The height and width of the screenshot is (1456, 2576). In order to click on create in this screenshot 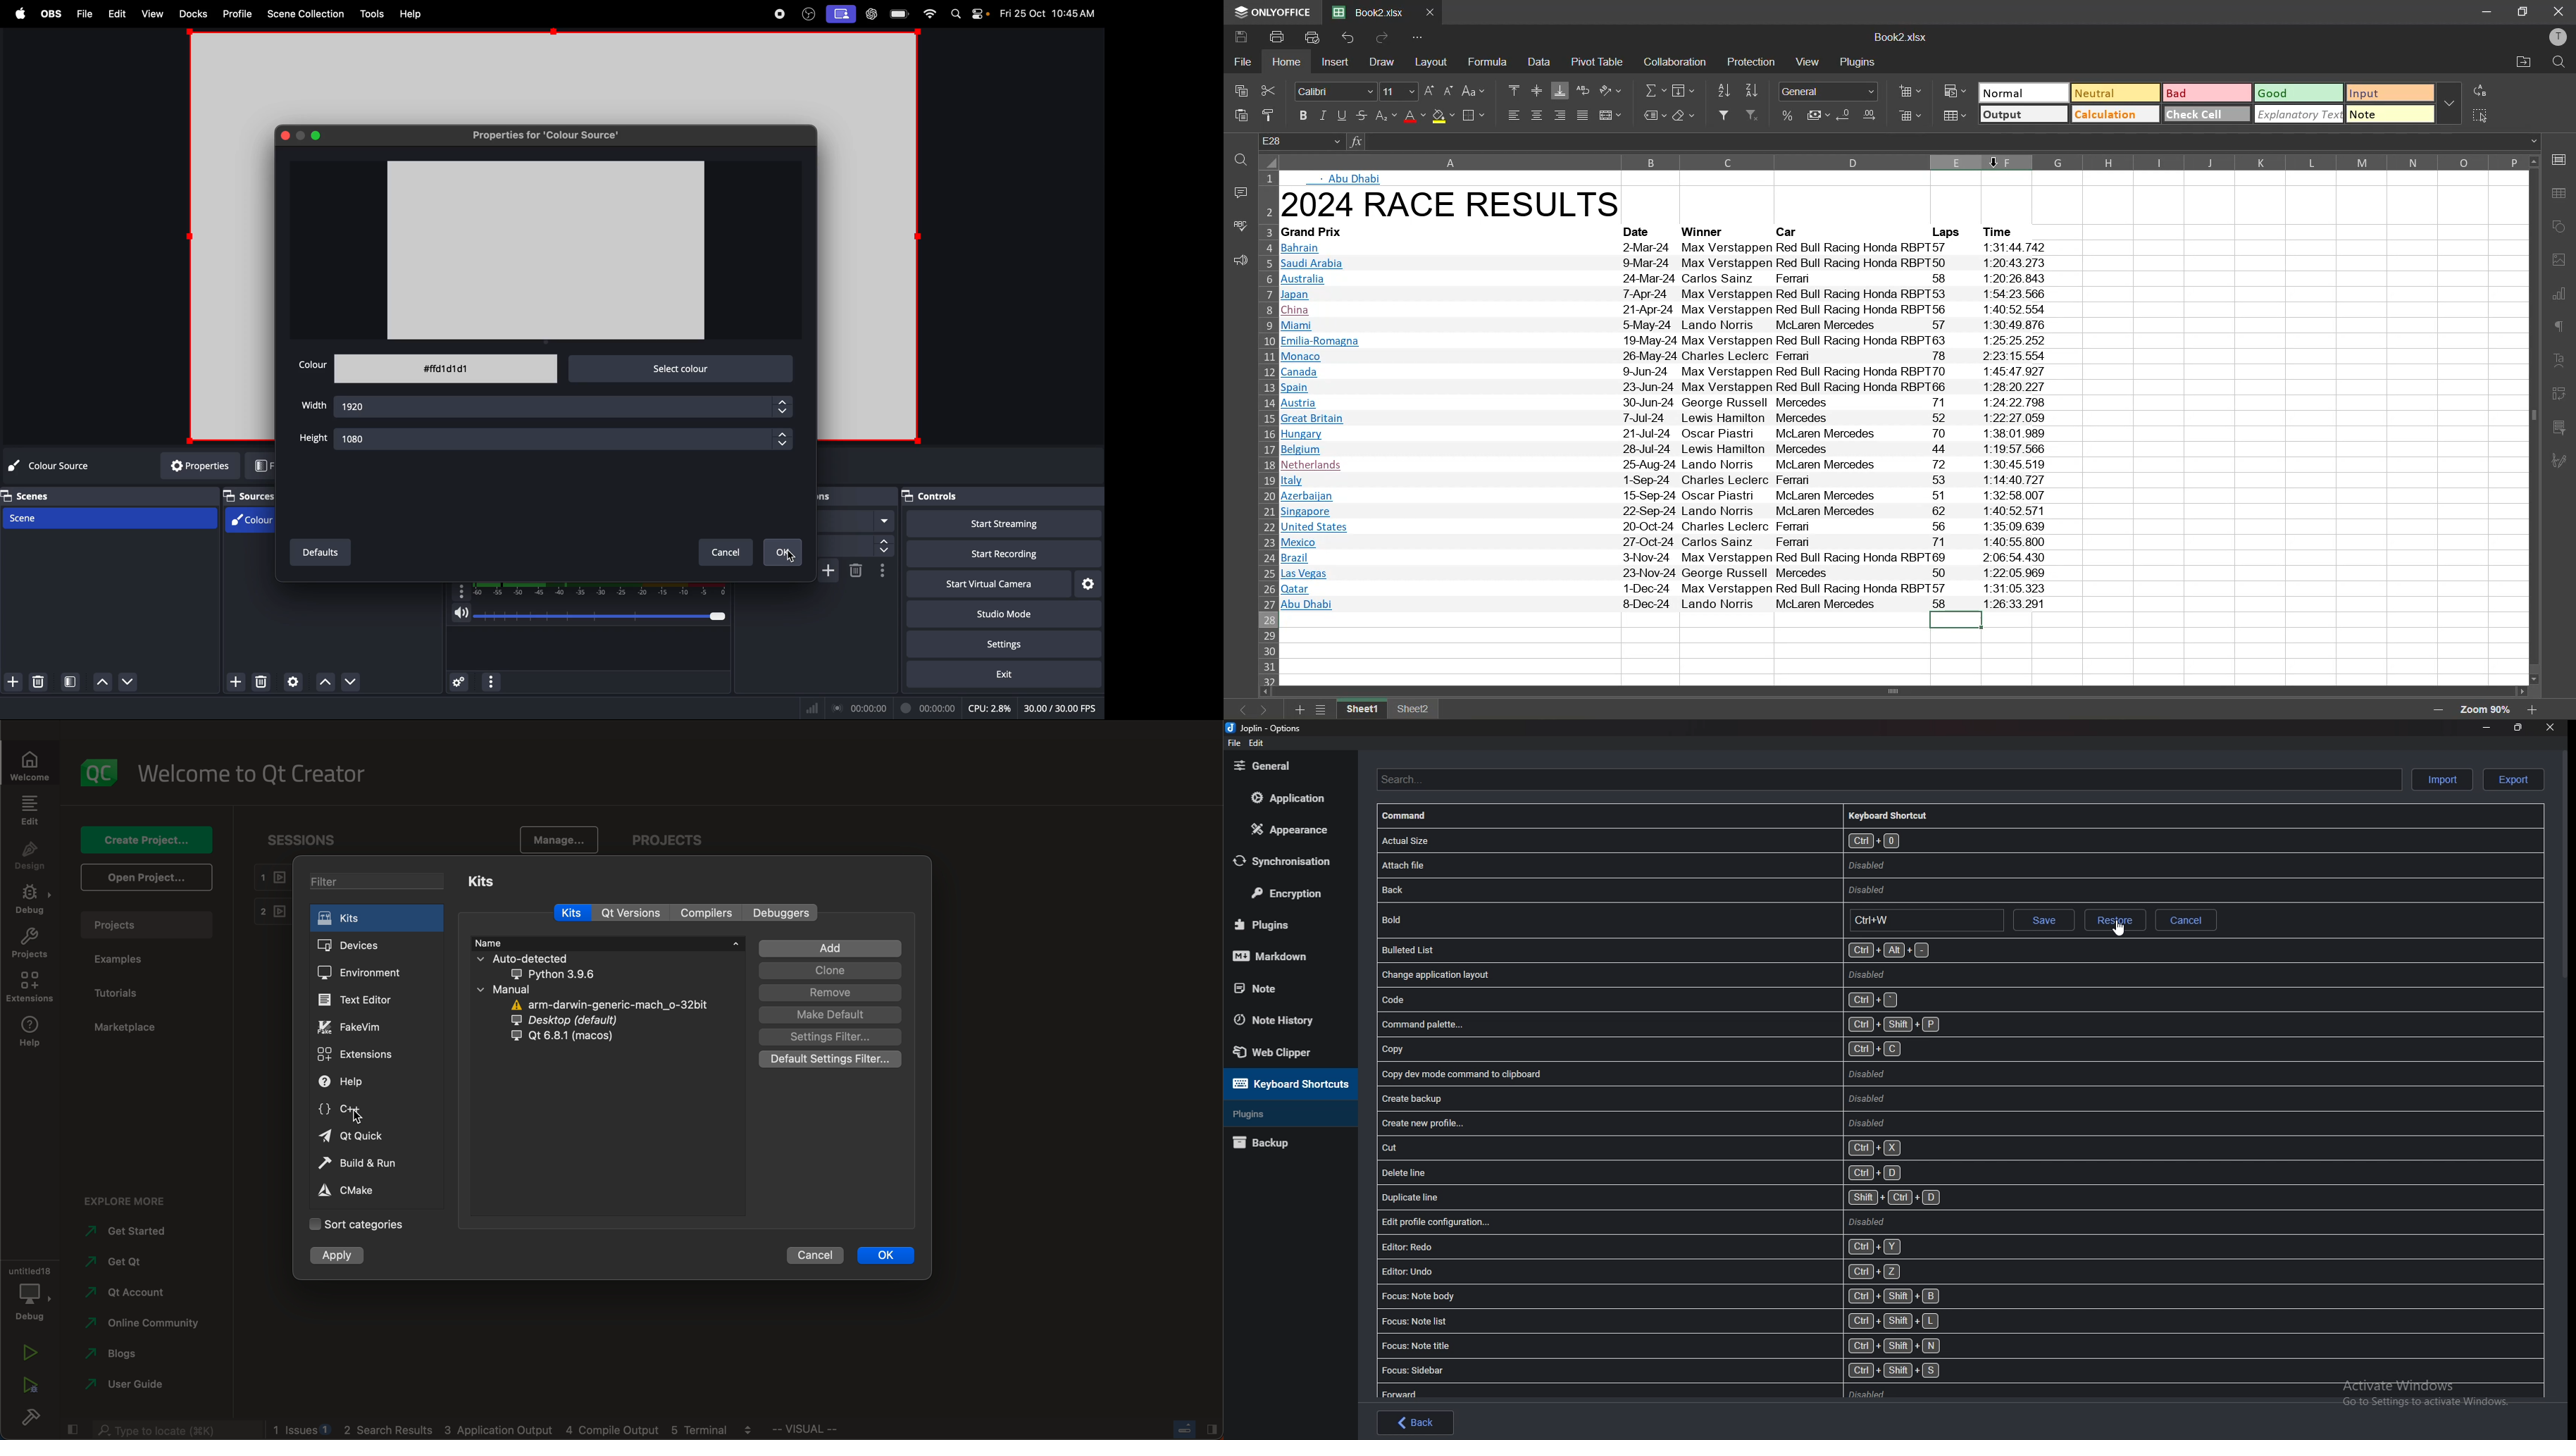, I will do `click(144, 839)`.